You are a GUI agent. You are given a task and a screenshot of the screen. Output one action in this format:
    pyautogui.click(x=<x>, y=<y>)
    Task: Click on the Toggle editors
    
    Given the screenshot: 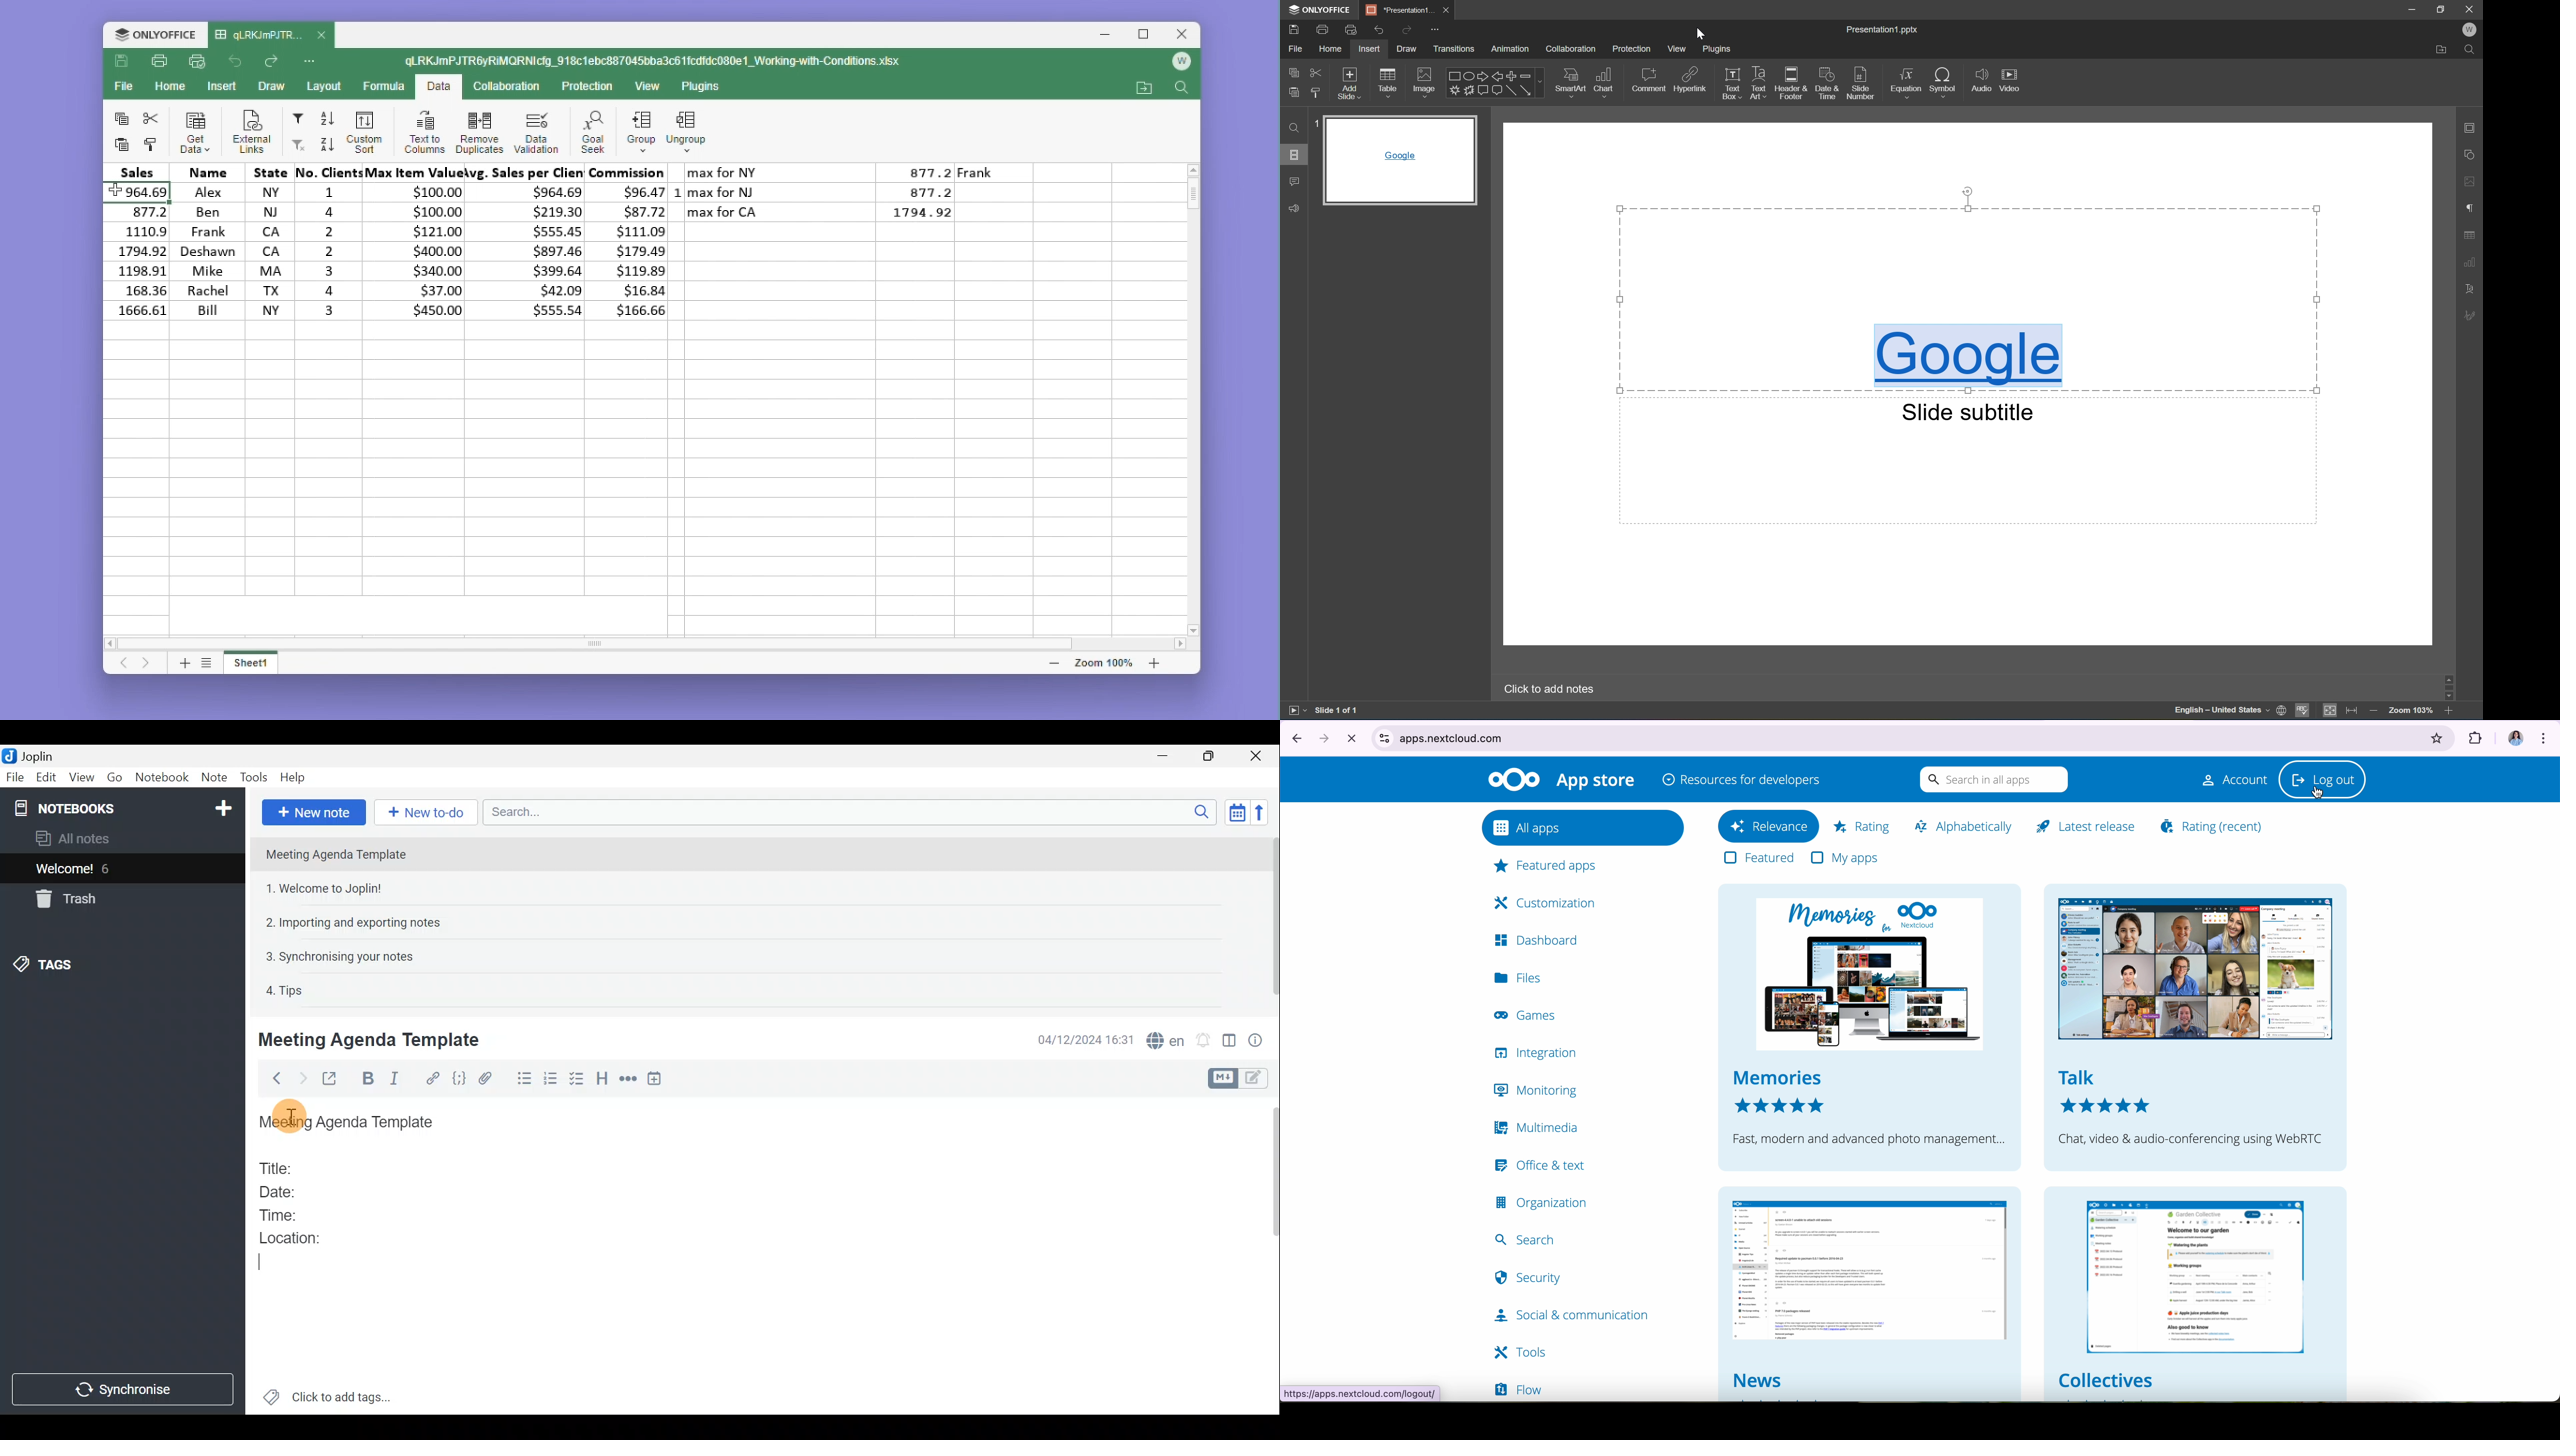 What is the action you would take?
    pyautogui.click(x=1221, y=1079)
    